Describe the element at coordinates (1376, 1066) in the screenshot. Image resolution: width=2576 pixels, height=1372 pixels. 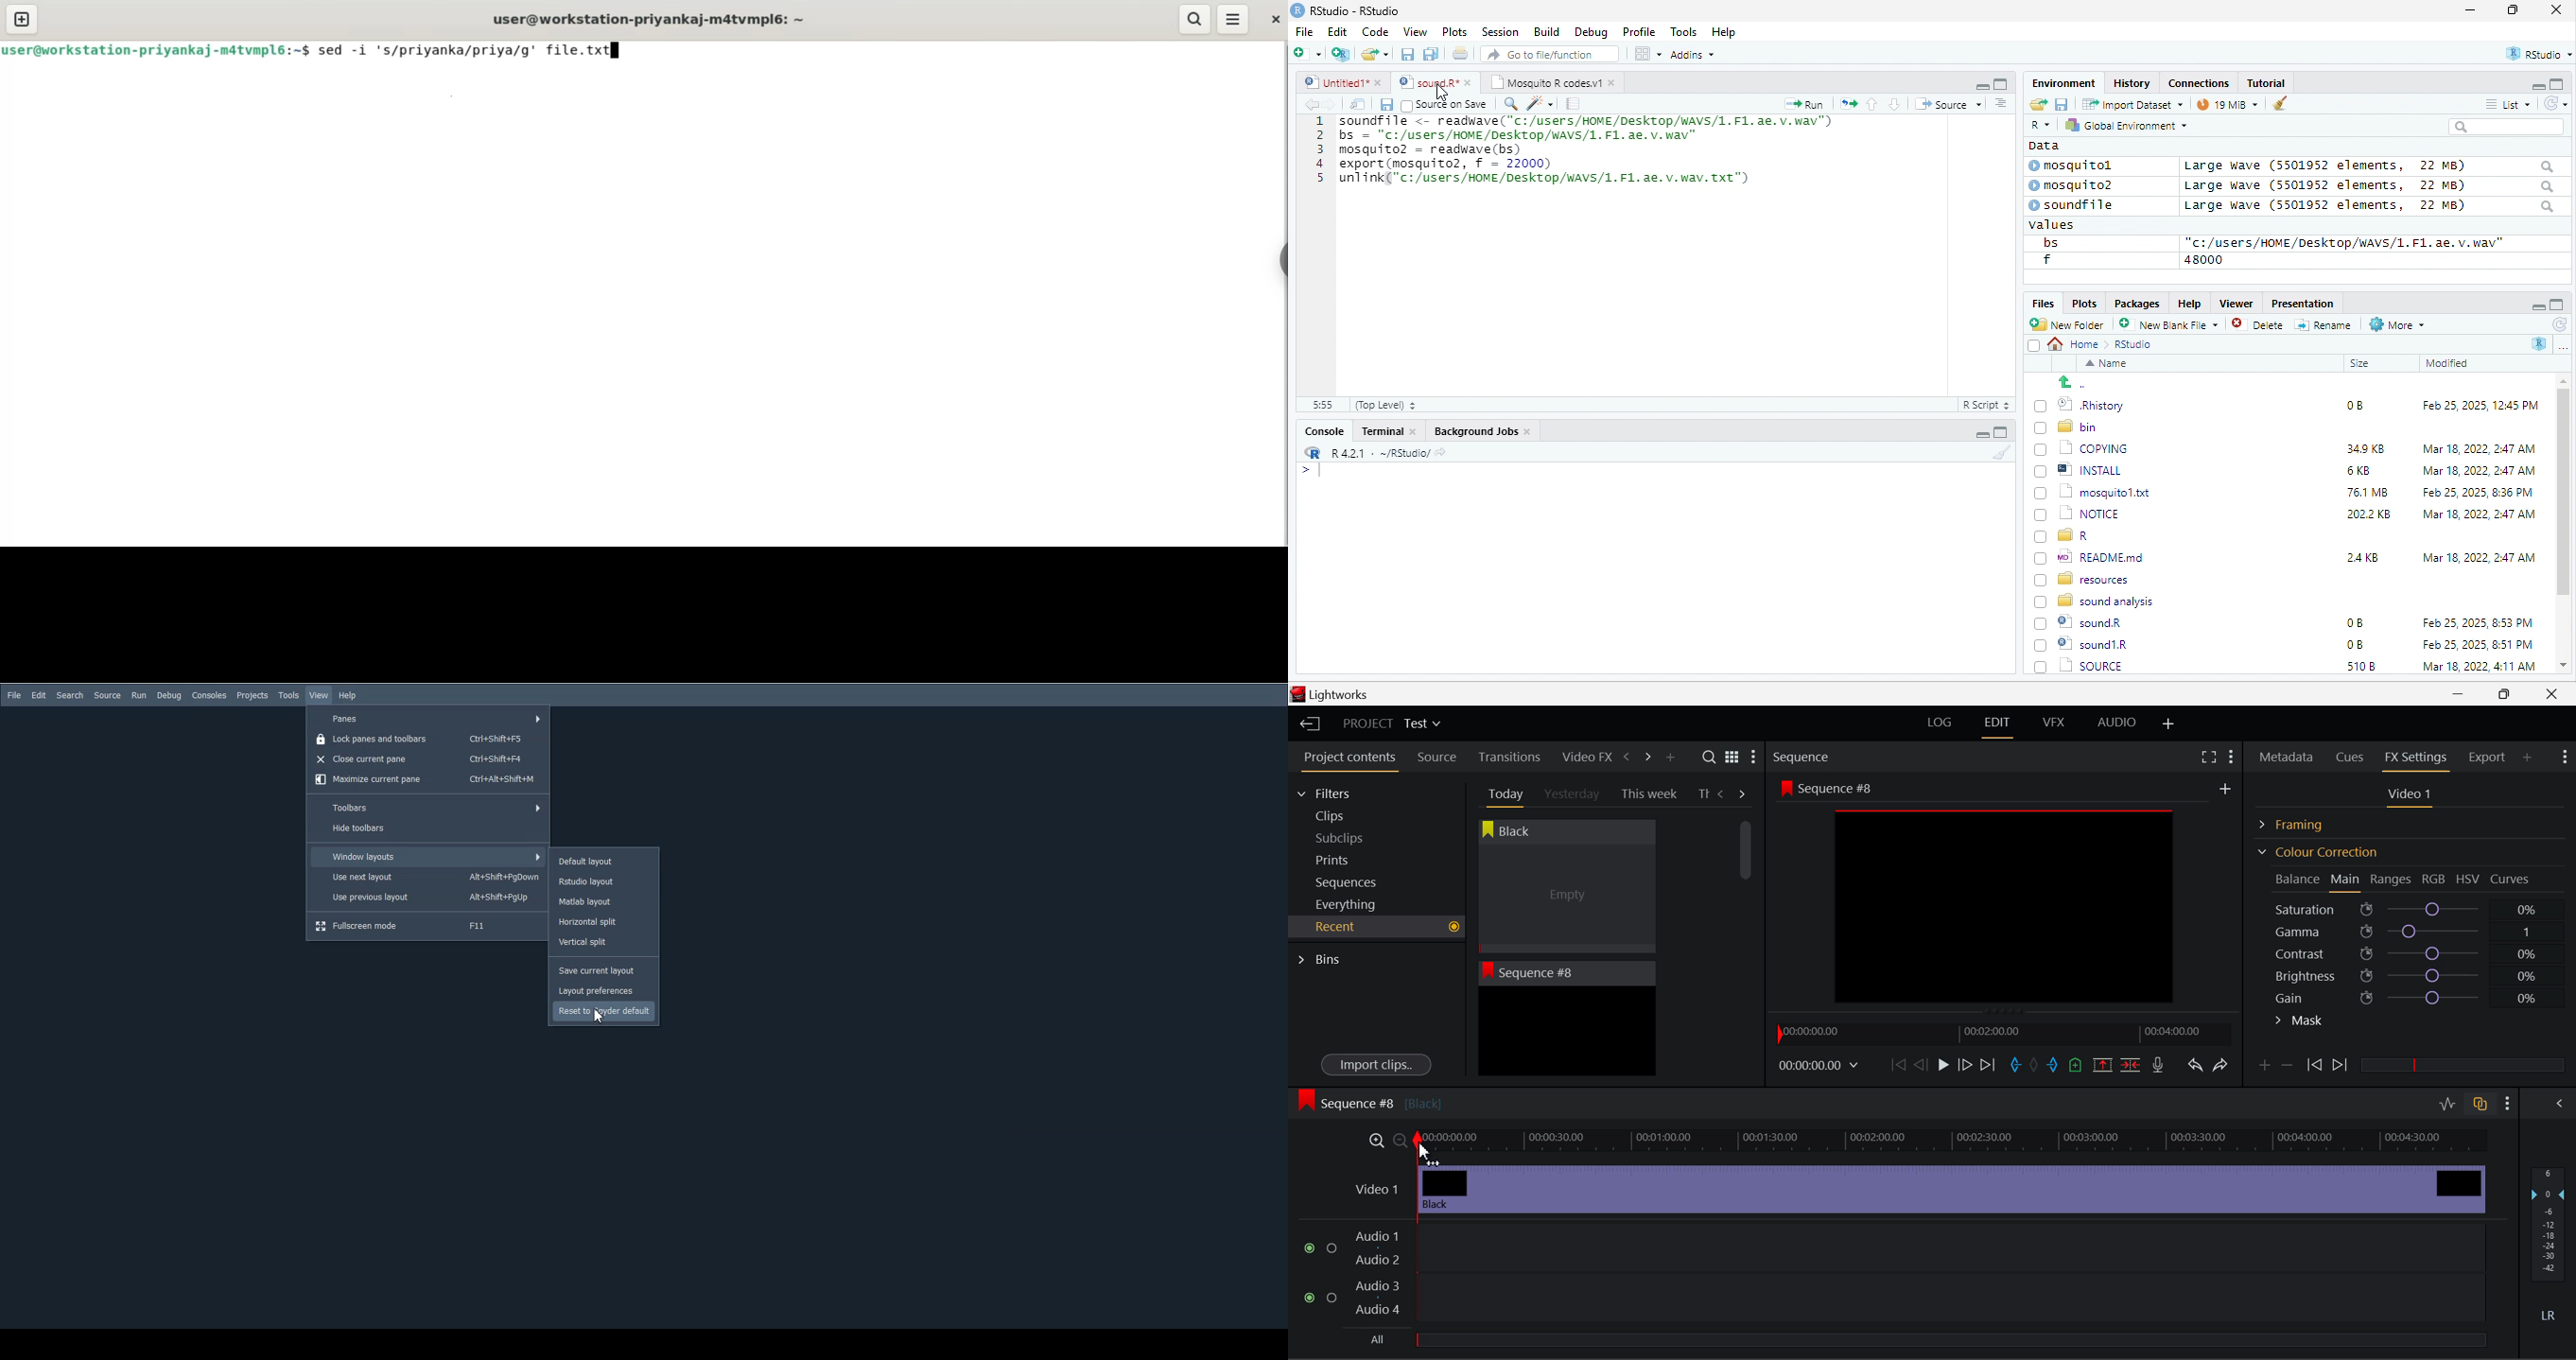
I see `Import clips` at that location.